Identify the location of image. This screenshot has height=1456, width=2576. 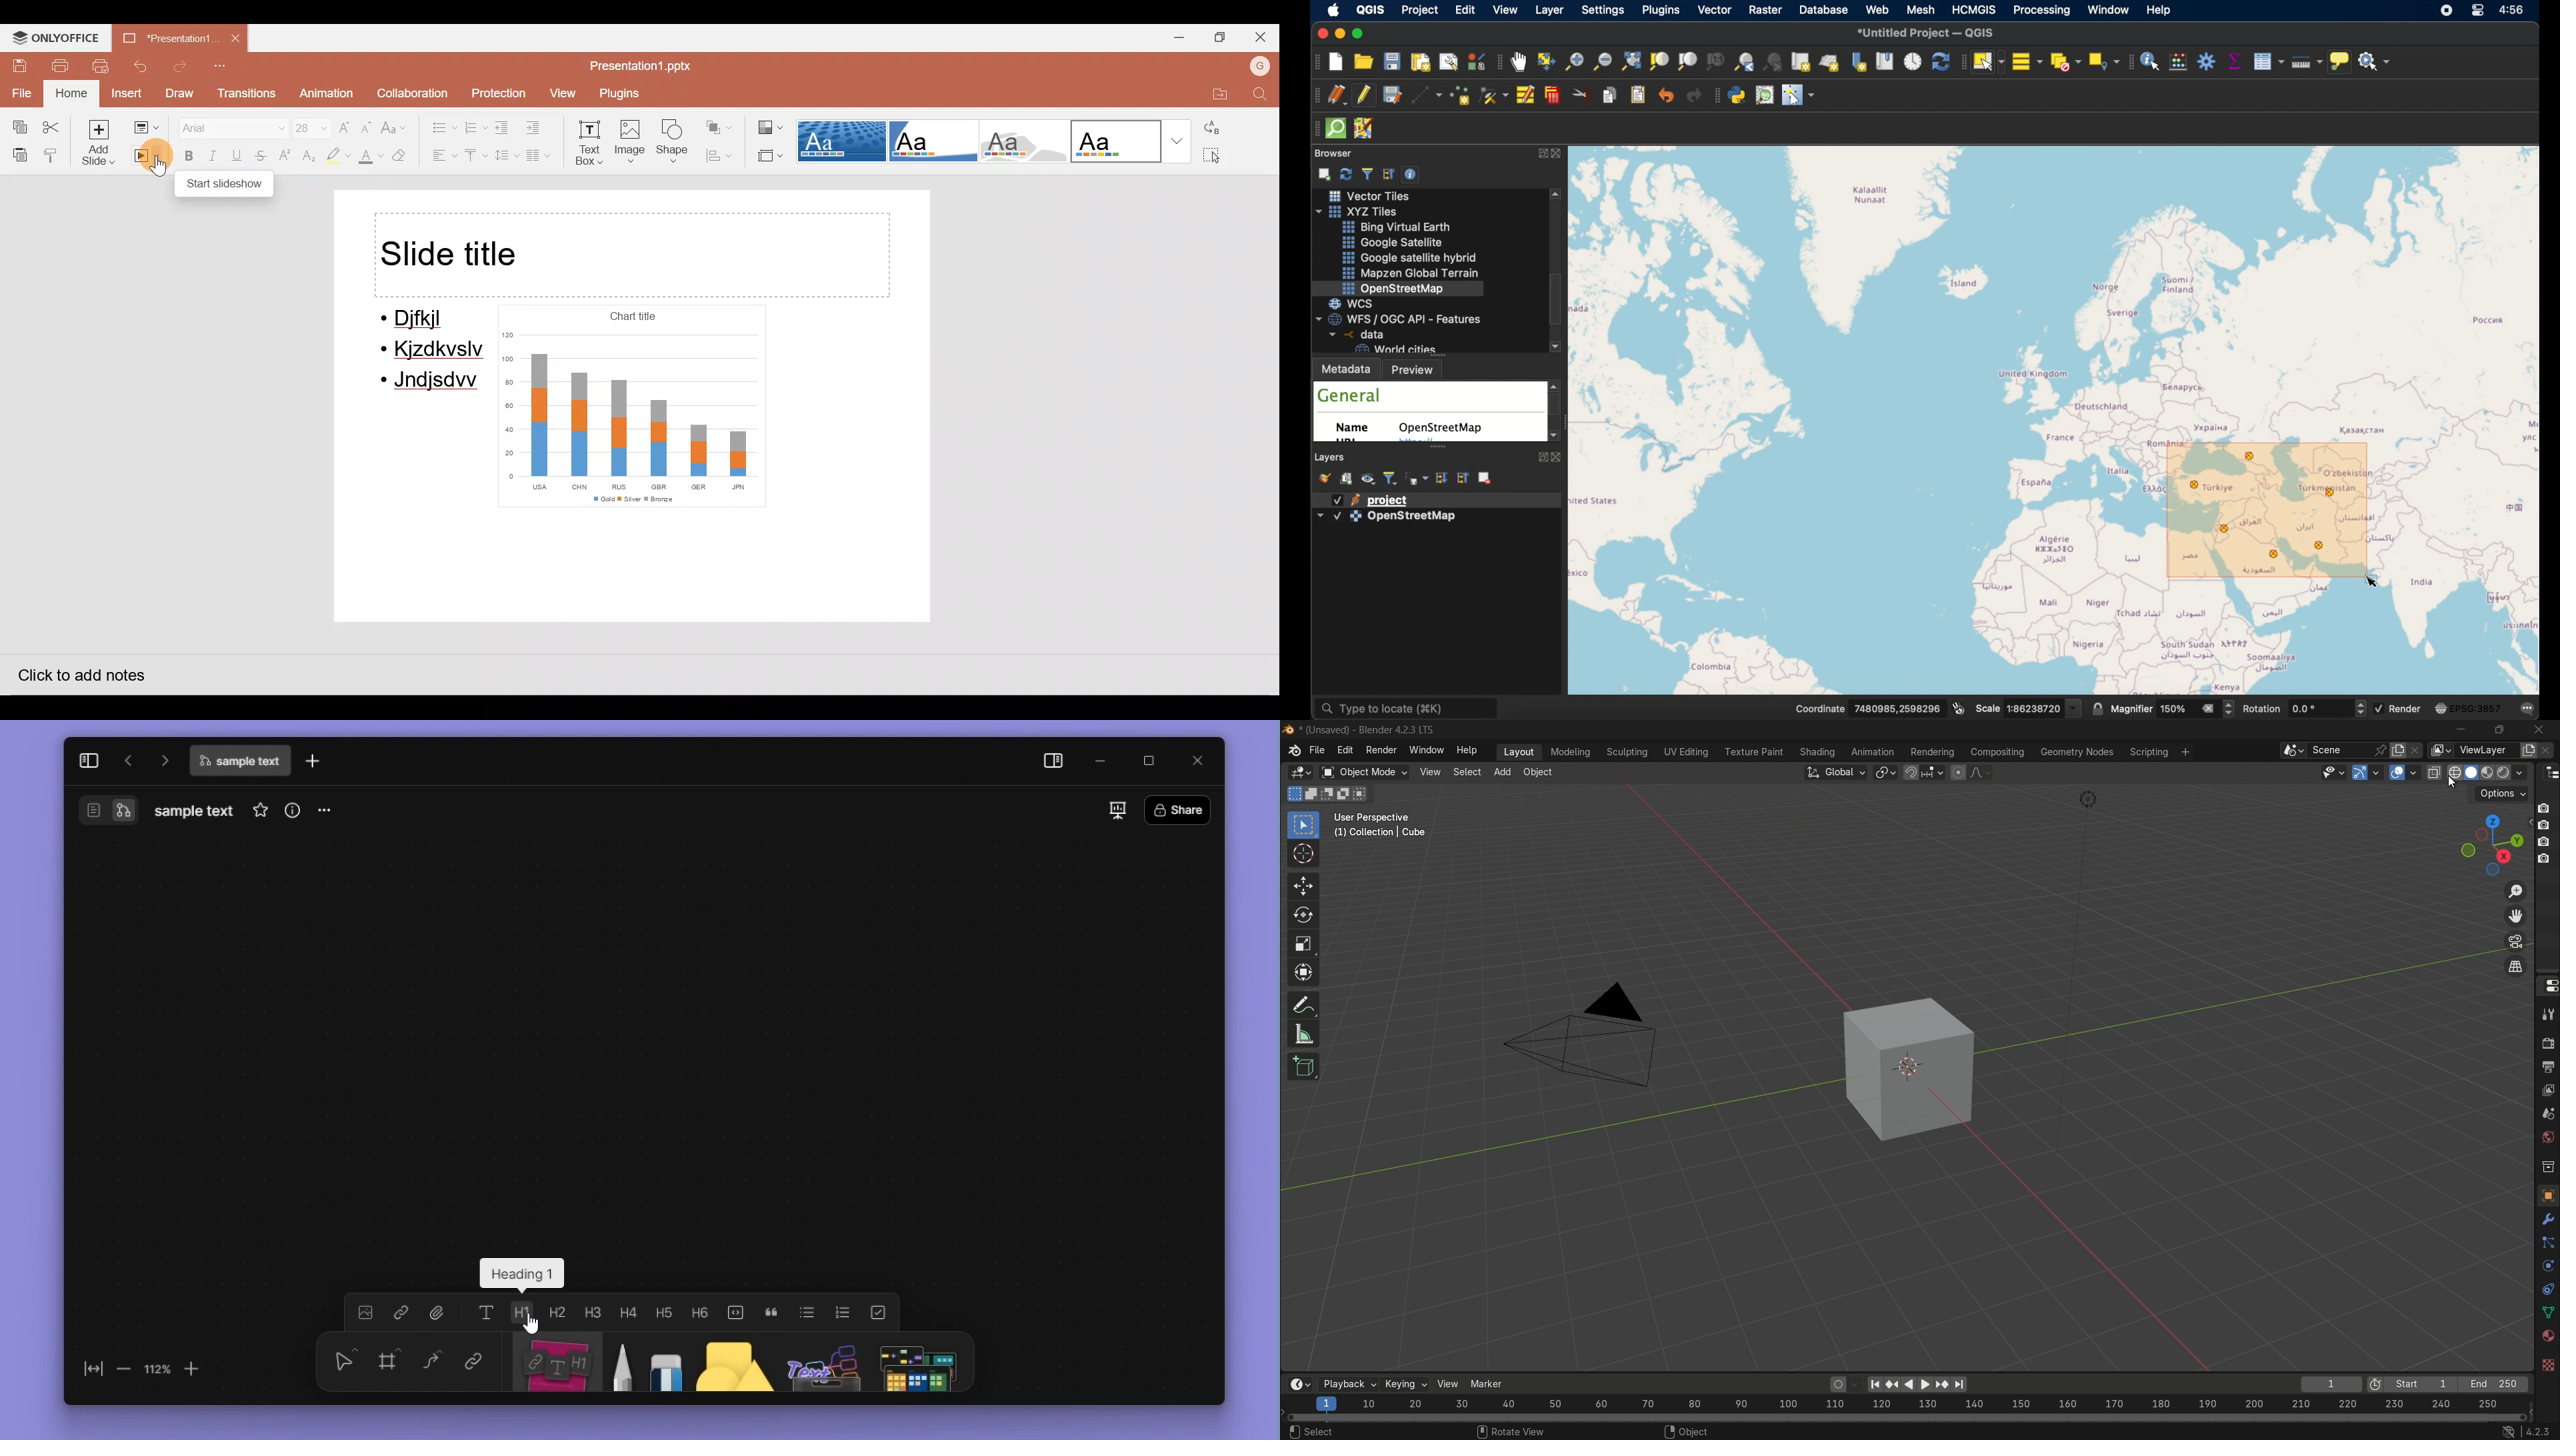
(365, 1312).